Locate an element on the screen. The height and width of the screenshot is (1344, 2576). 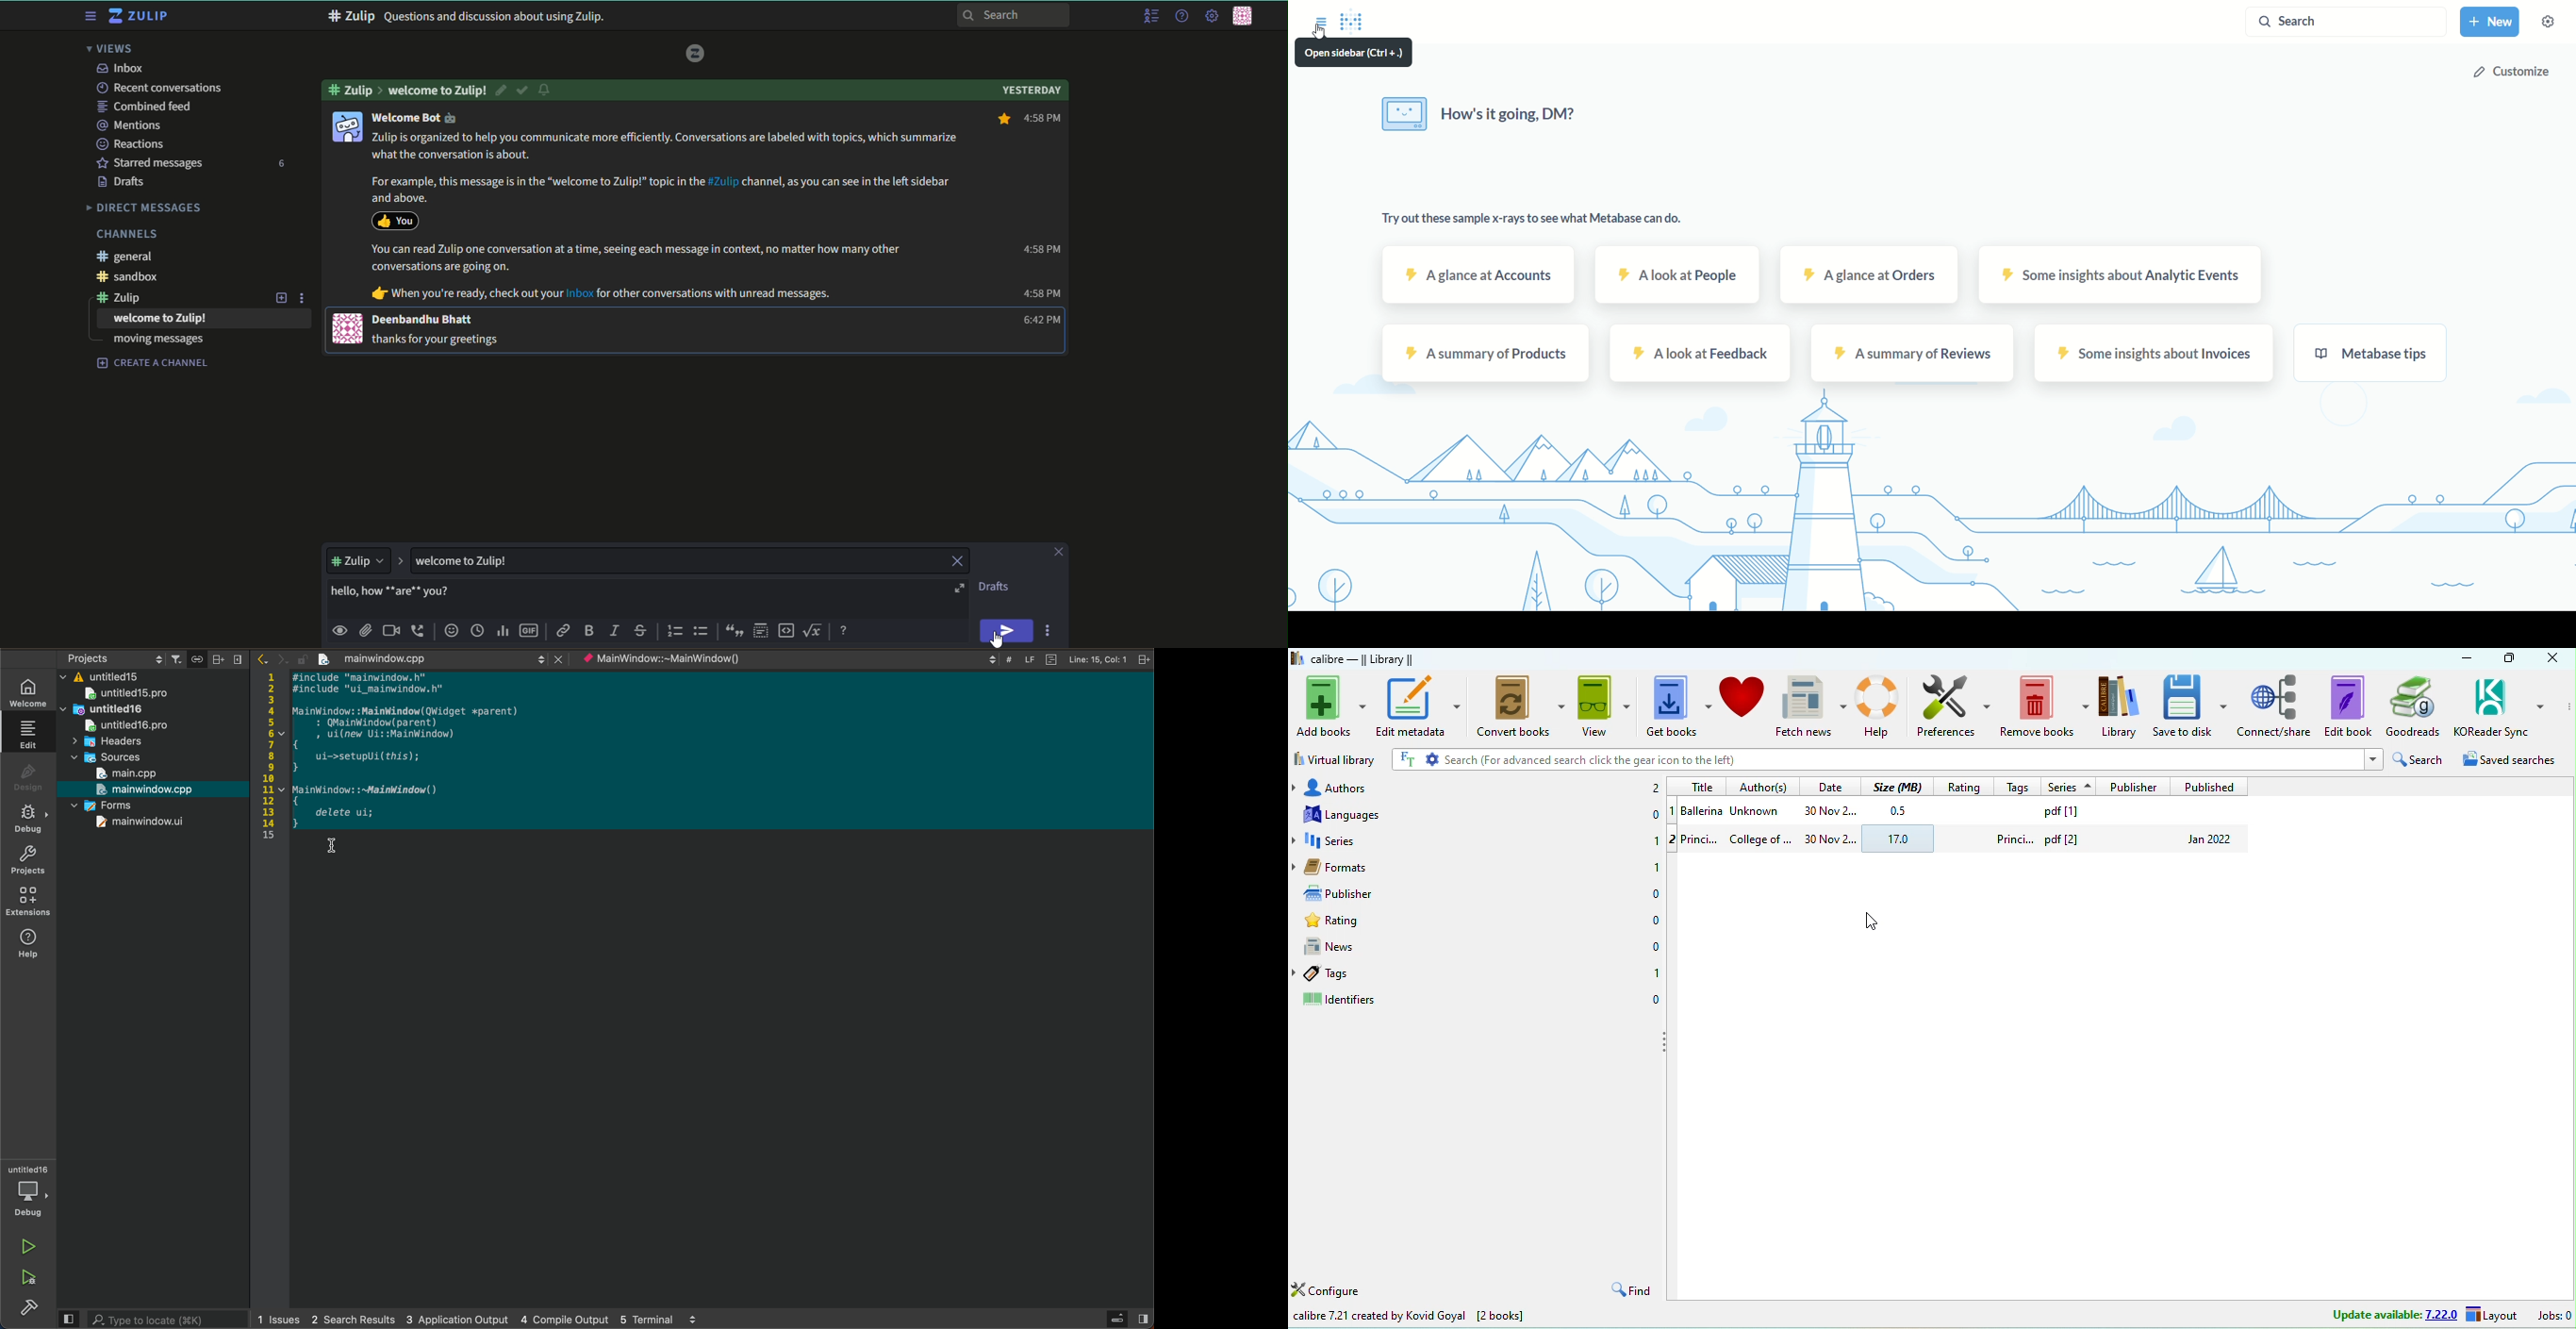
menu is located at coordinates (89, 17).